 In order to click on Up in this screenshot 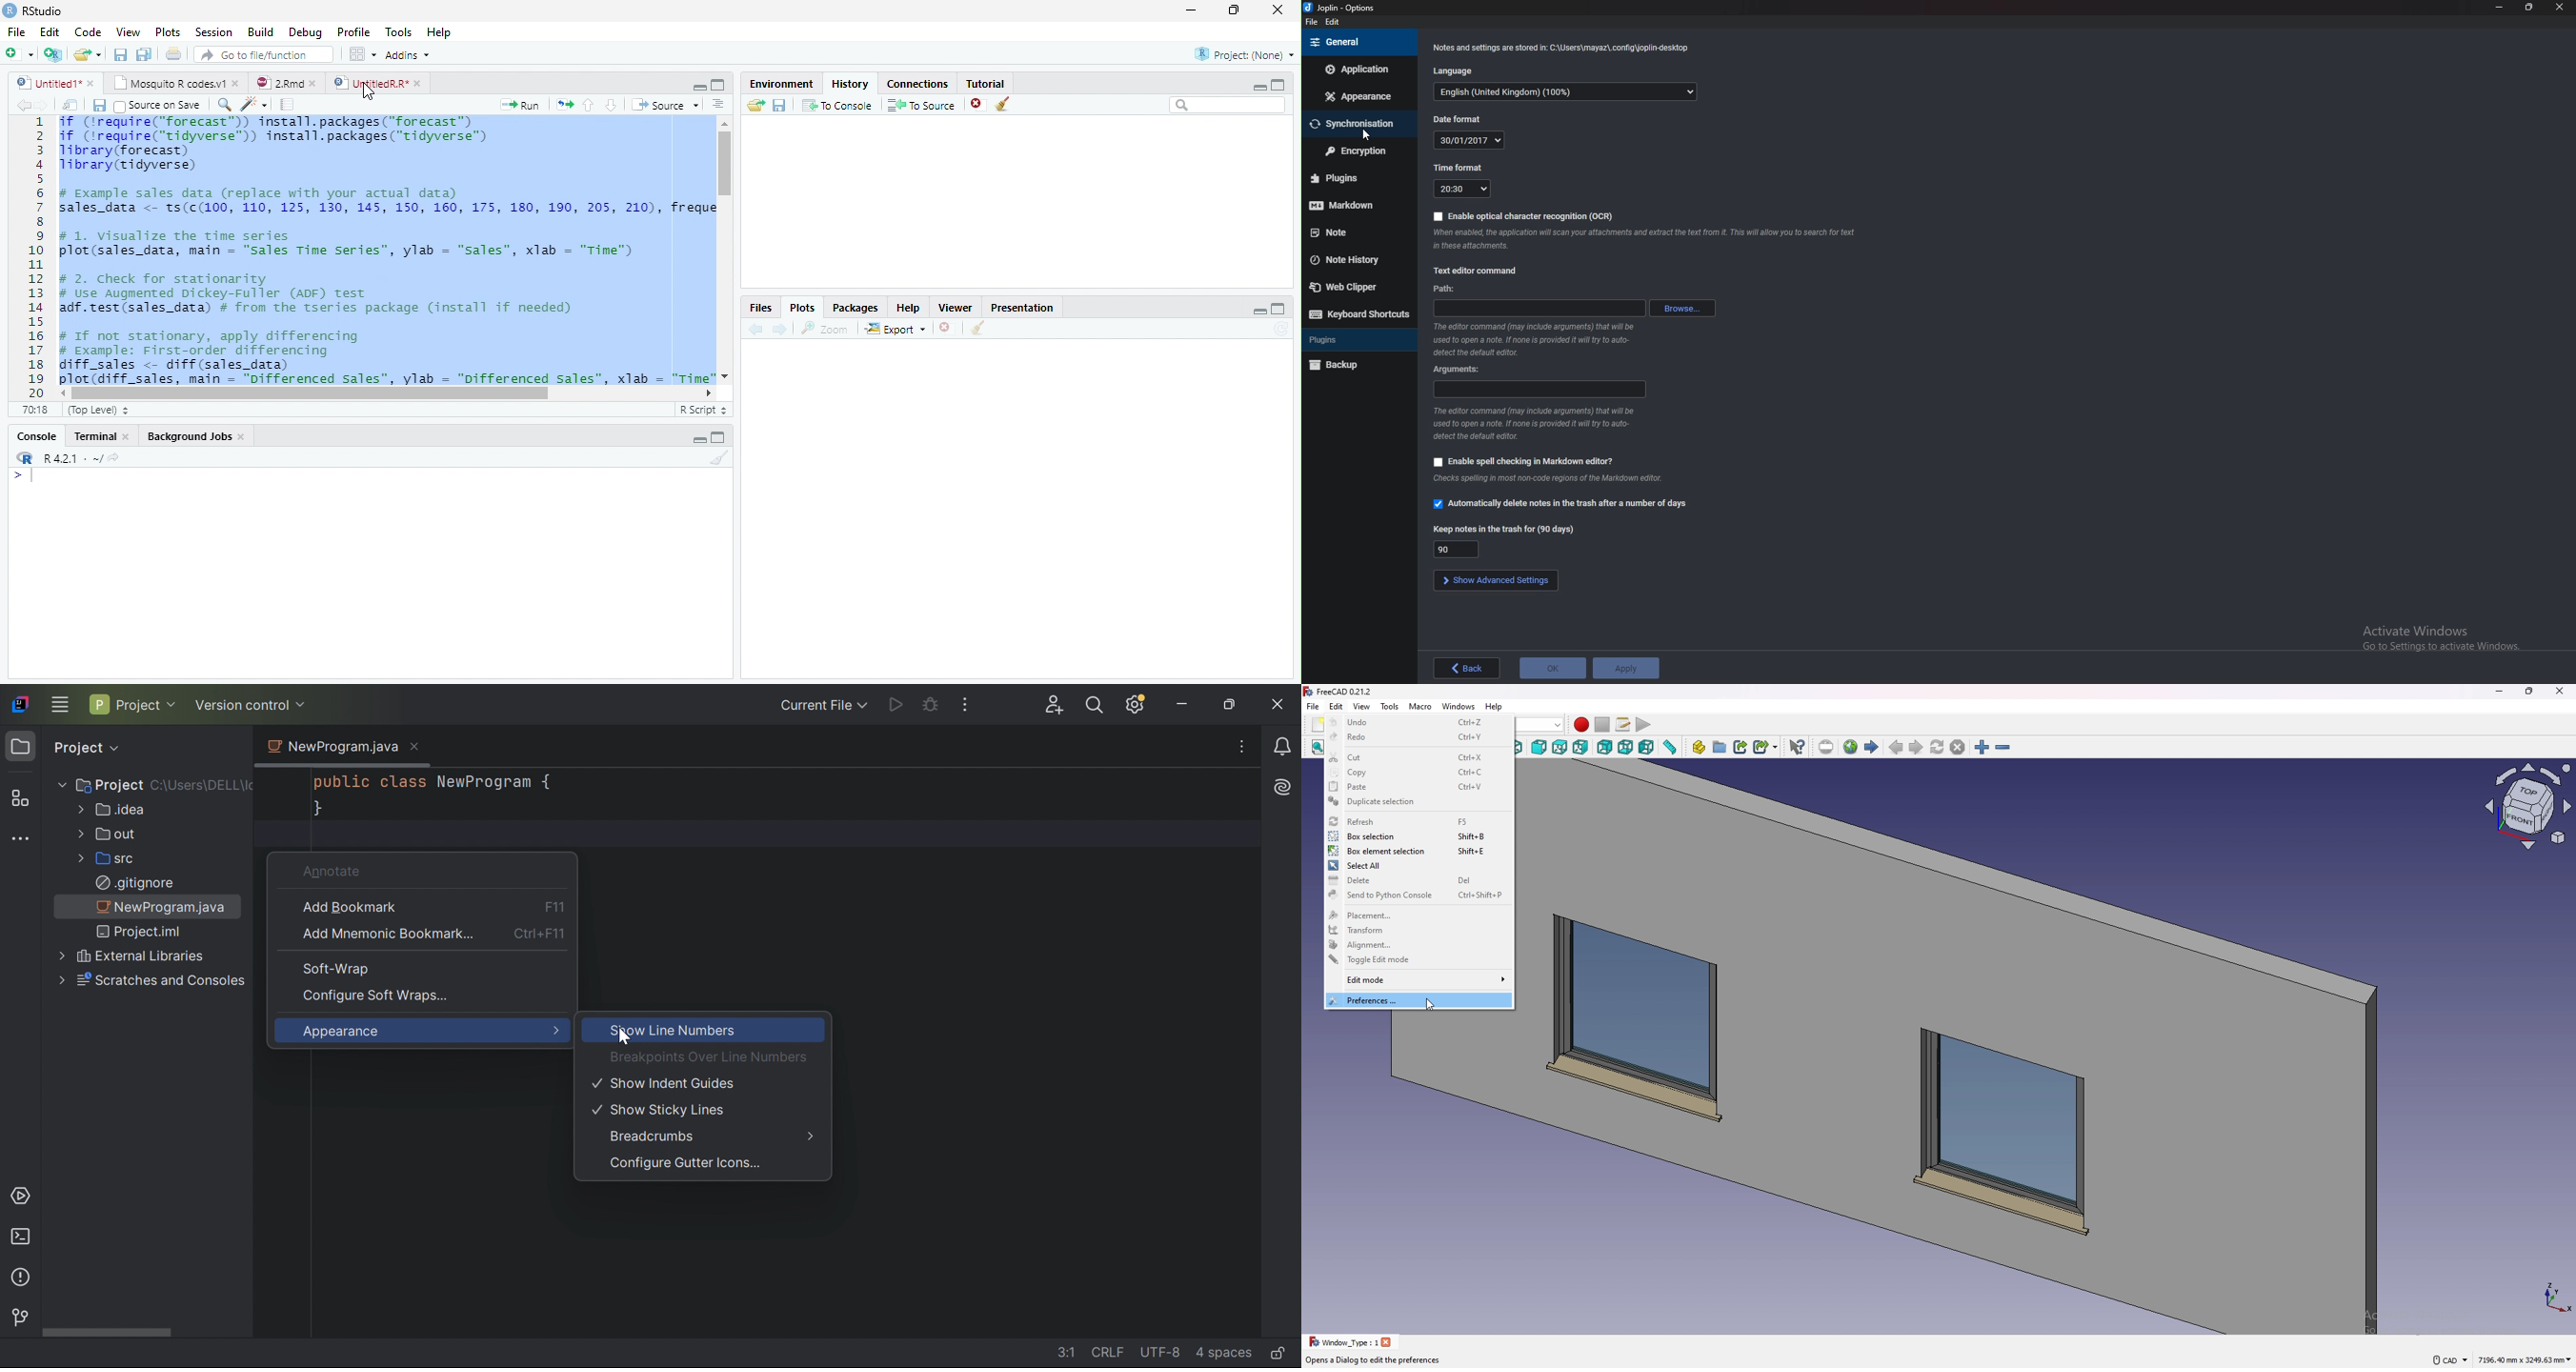, I will do `click(589, 105)`.